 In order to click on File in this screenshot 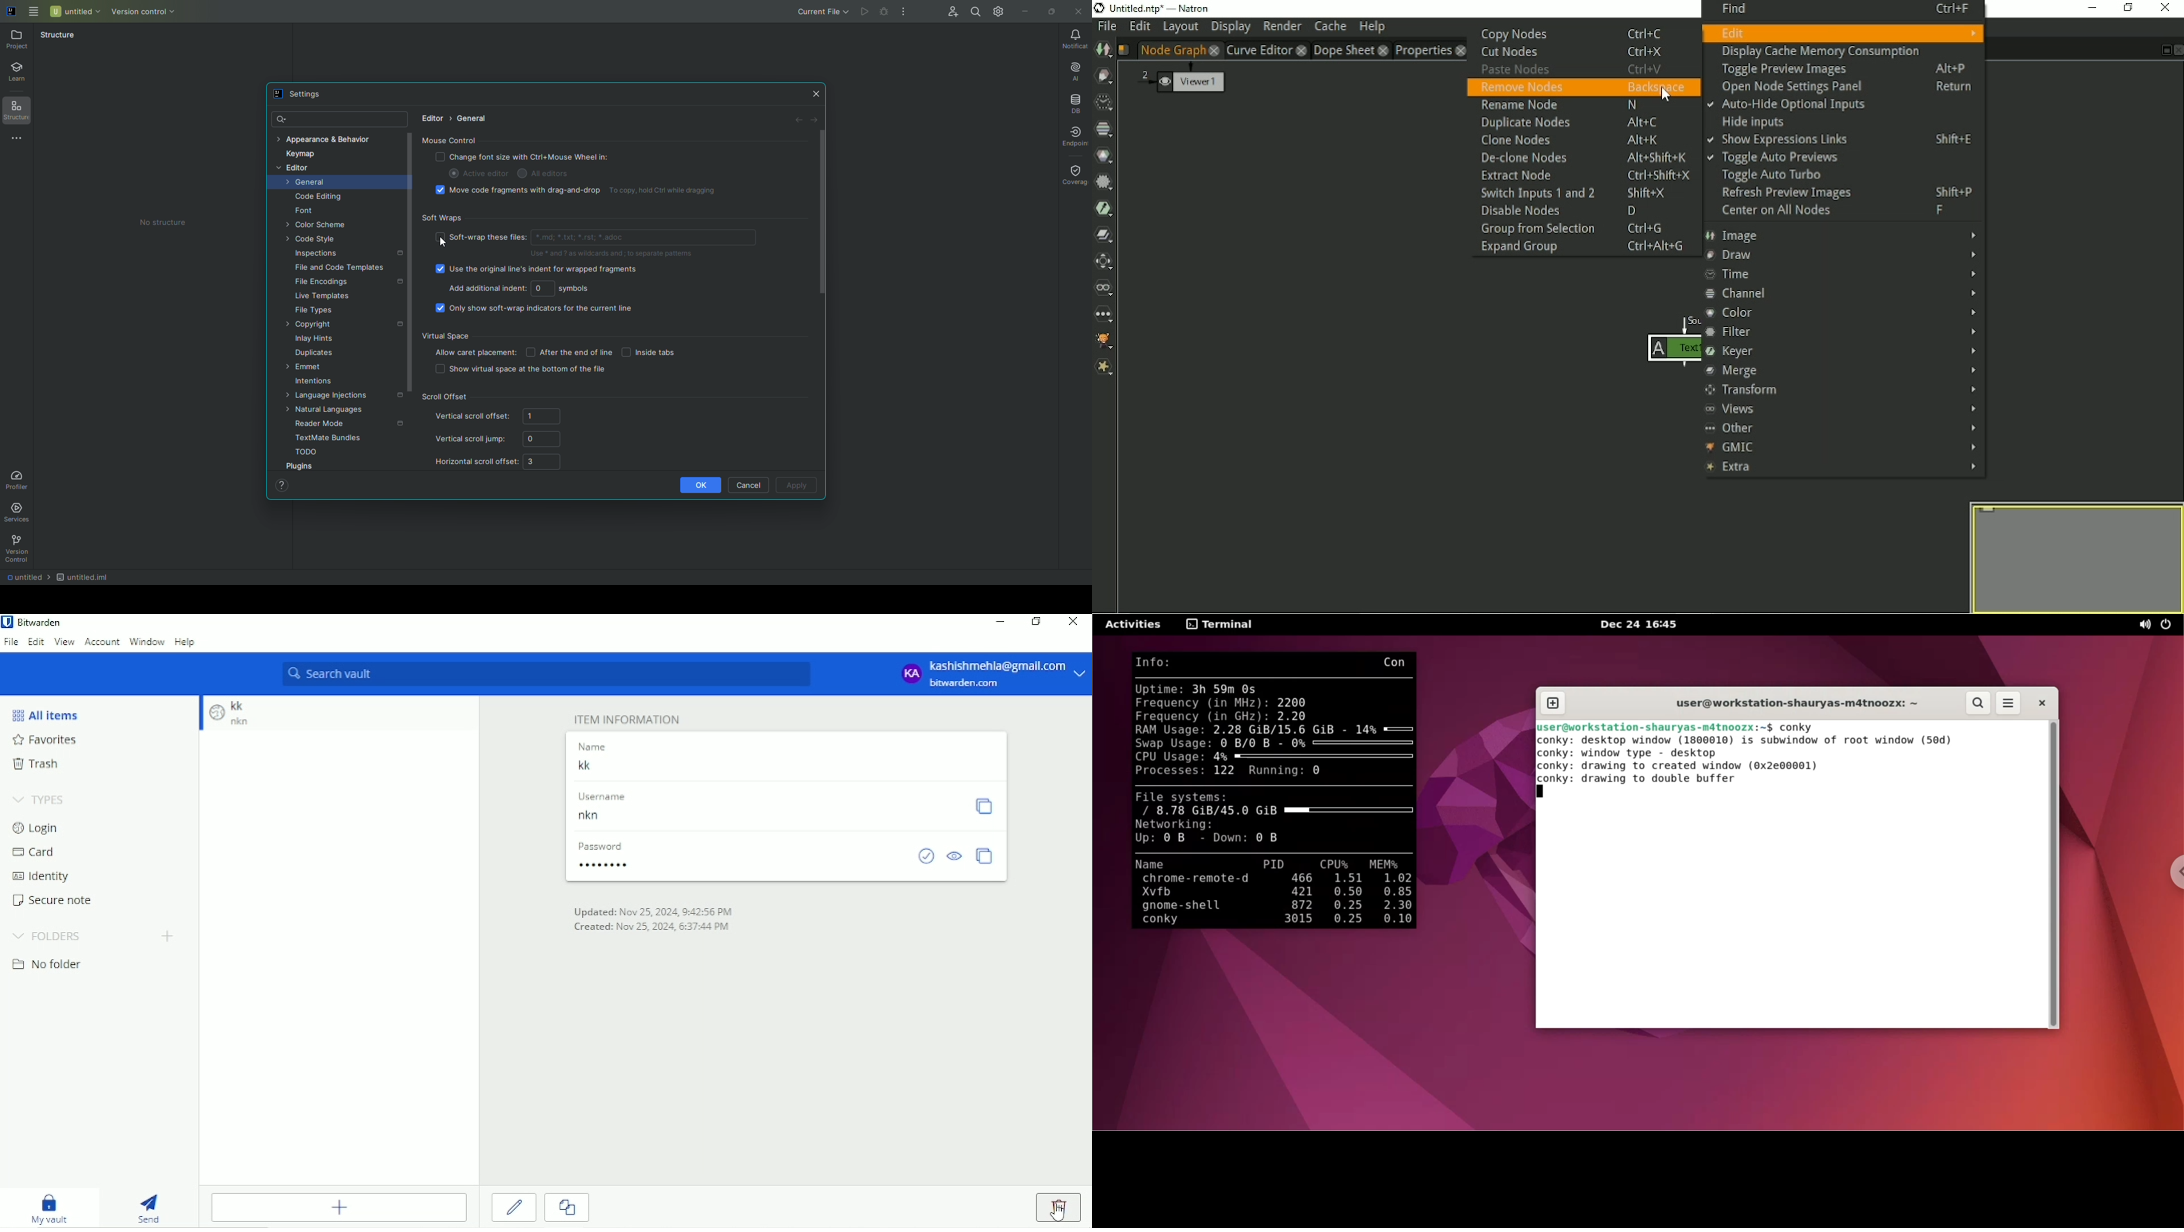, I will do `click(11, 642)`.